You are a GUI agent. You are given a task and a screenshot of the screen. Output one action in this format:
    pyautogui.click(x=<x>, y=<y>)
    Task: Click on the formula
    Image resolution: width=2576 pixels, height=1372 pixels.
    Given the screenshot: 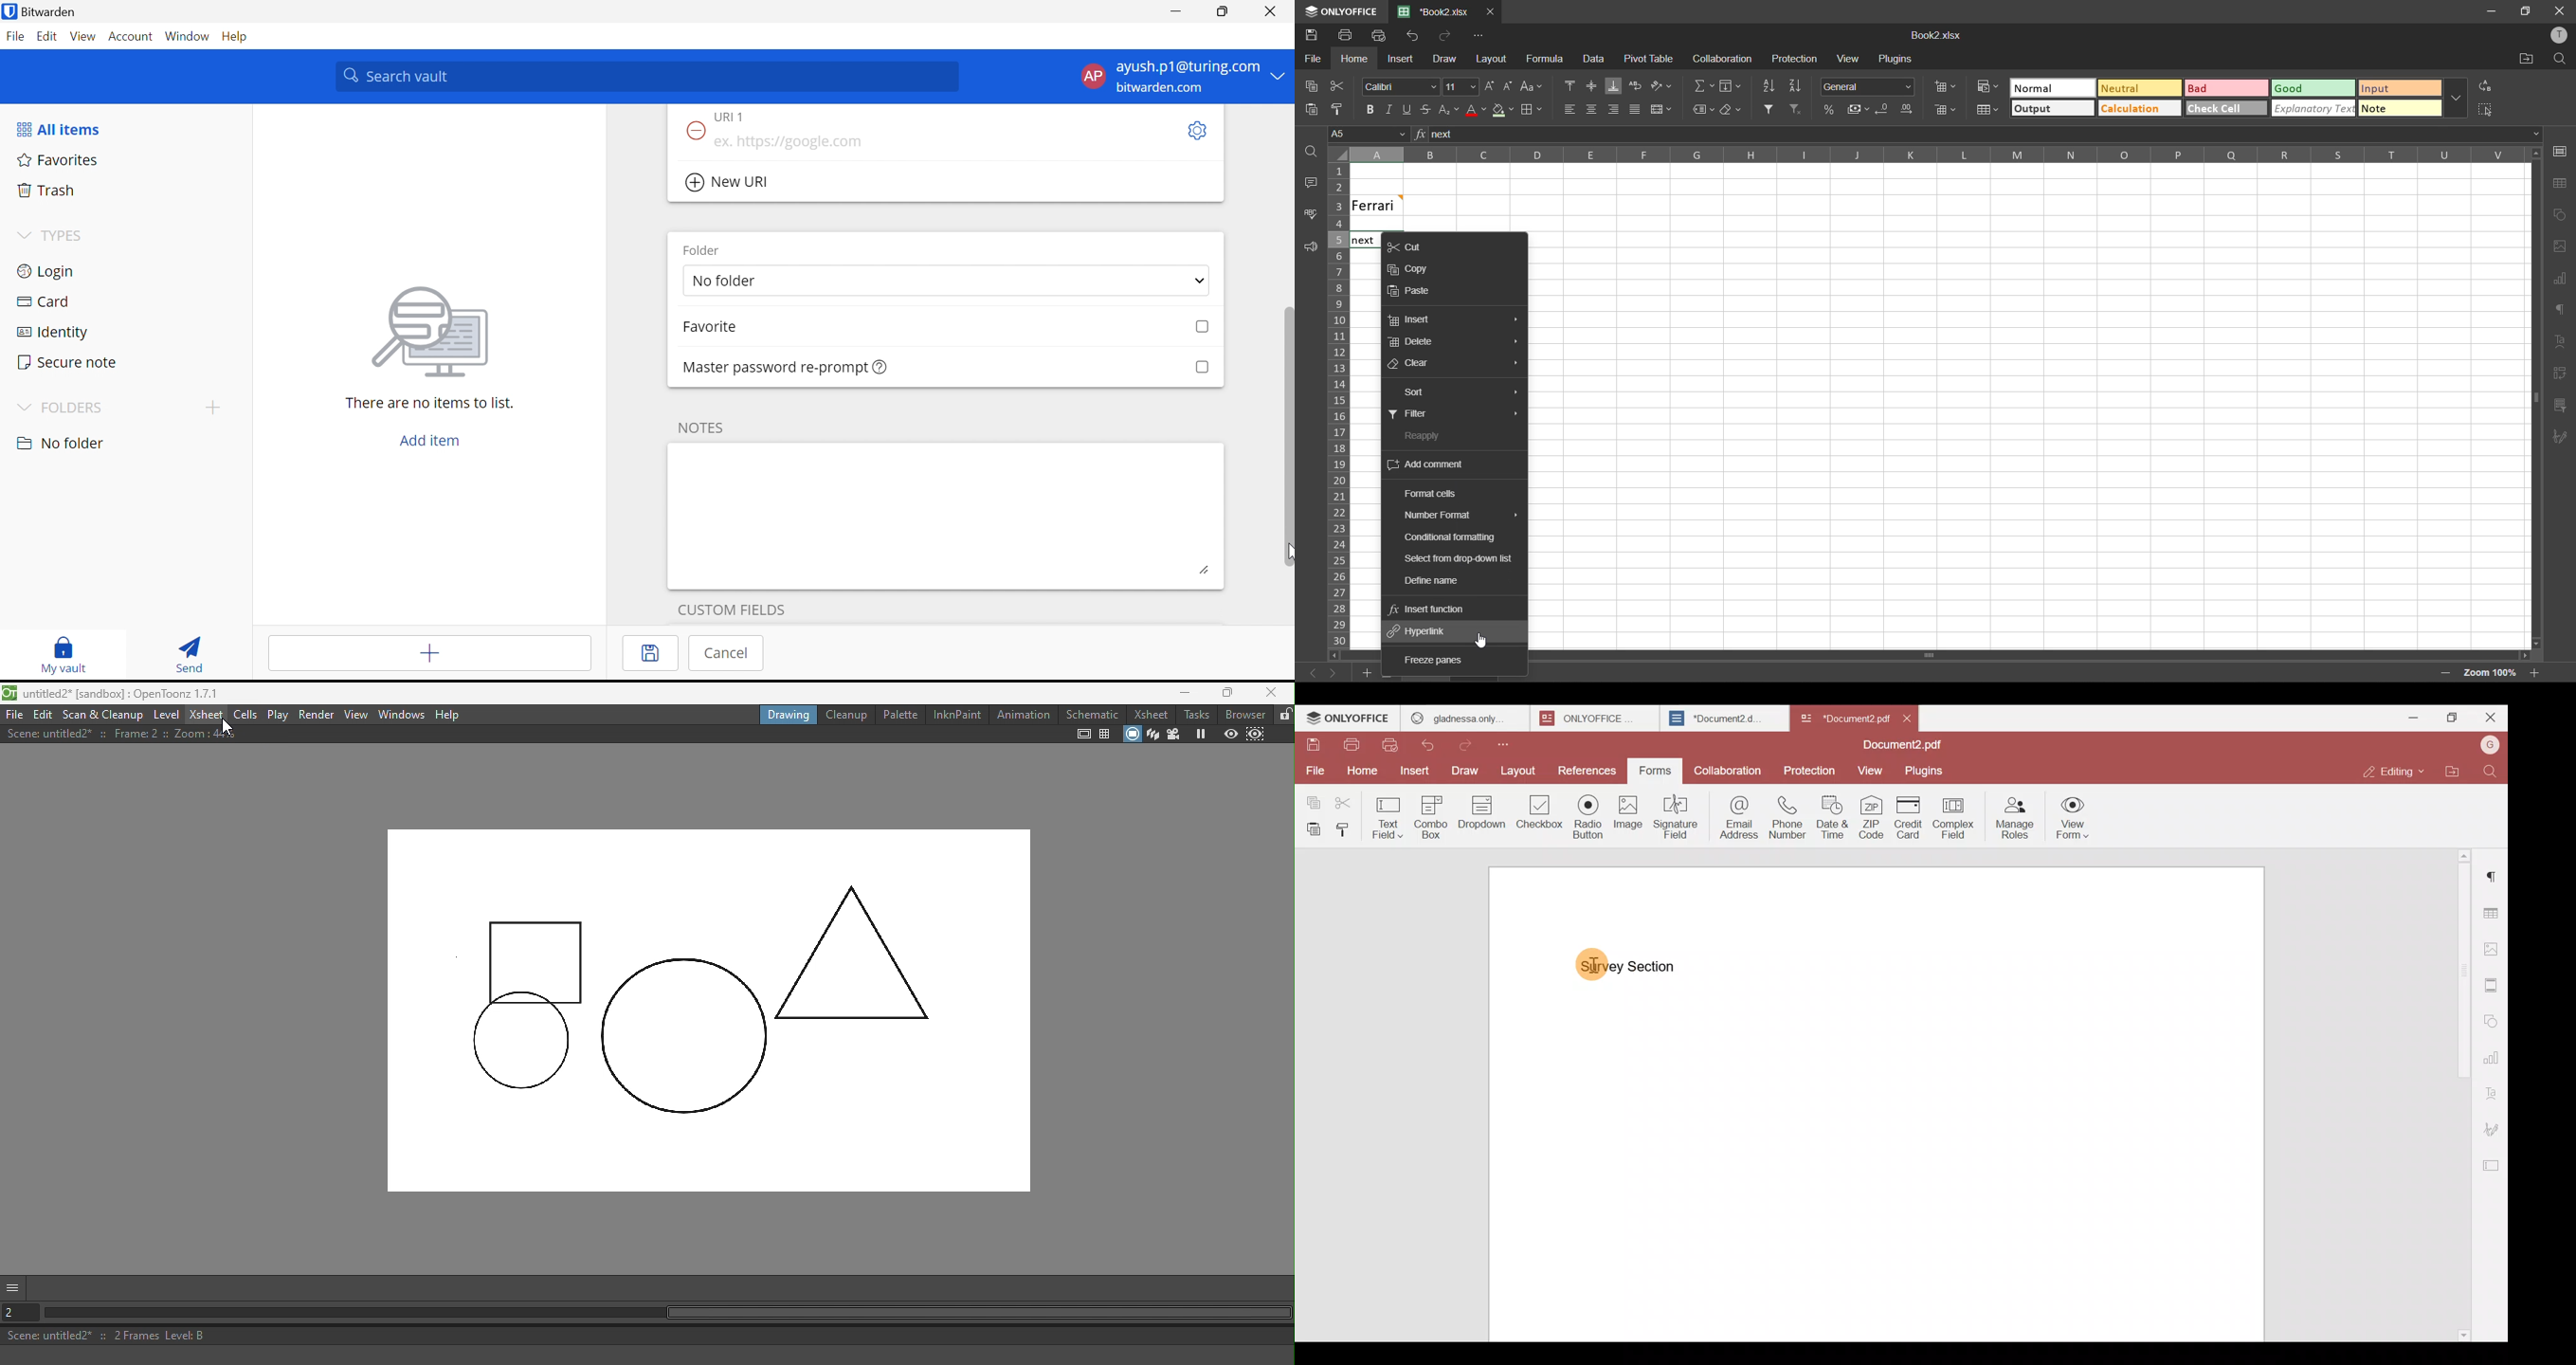 What is the action you would take?
    pyautogui.click(x=1548, y=60)
    